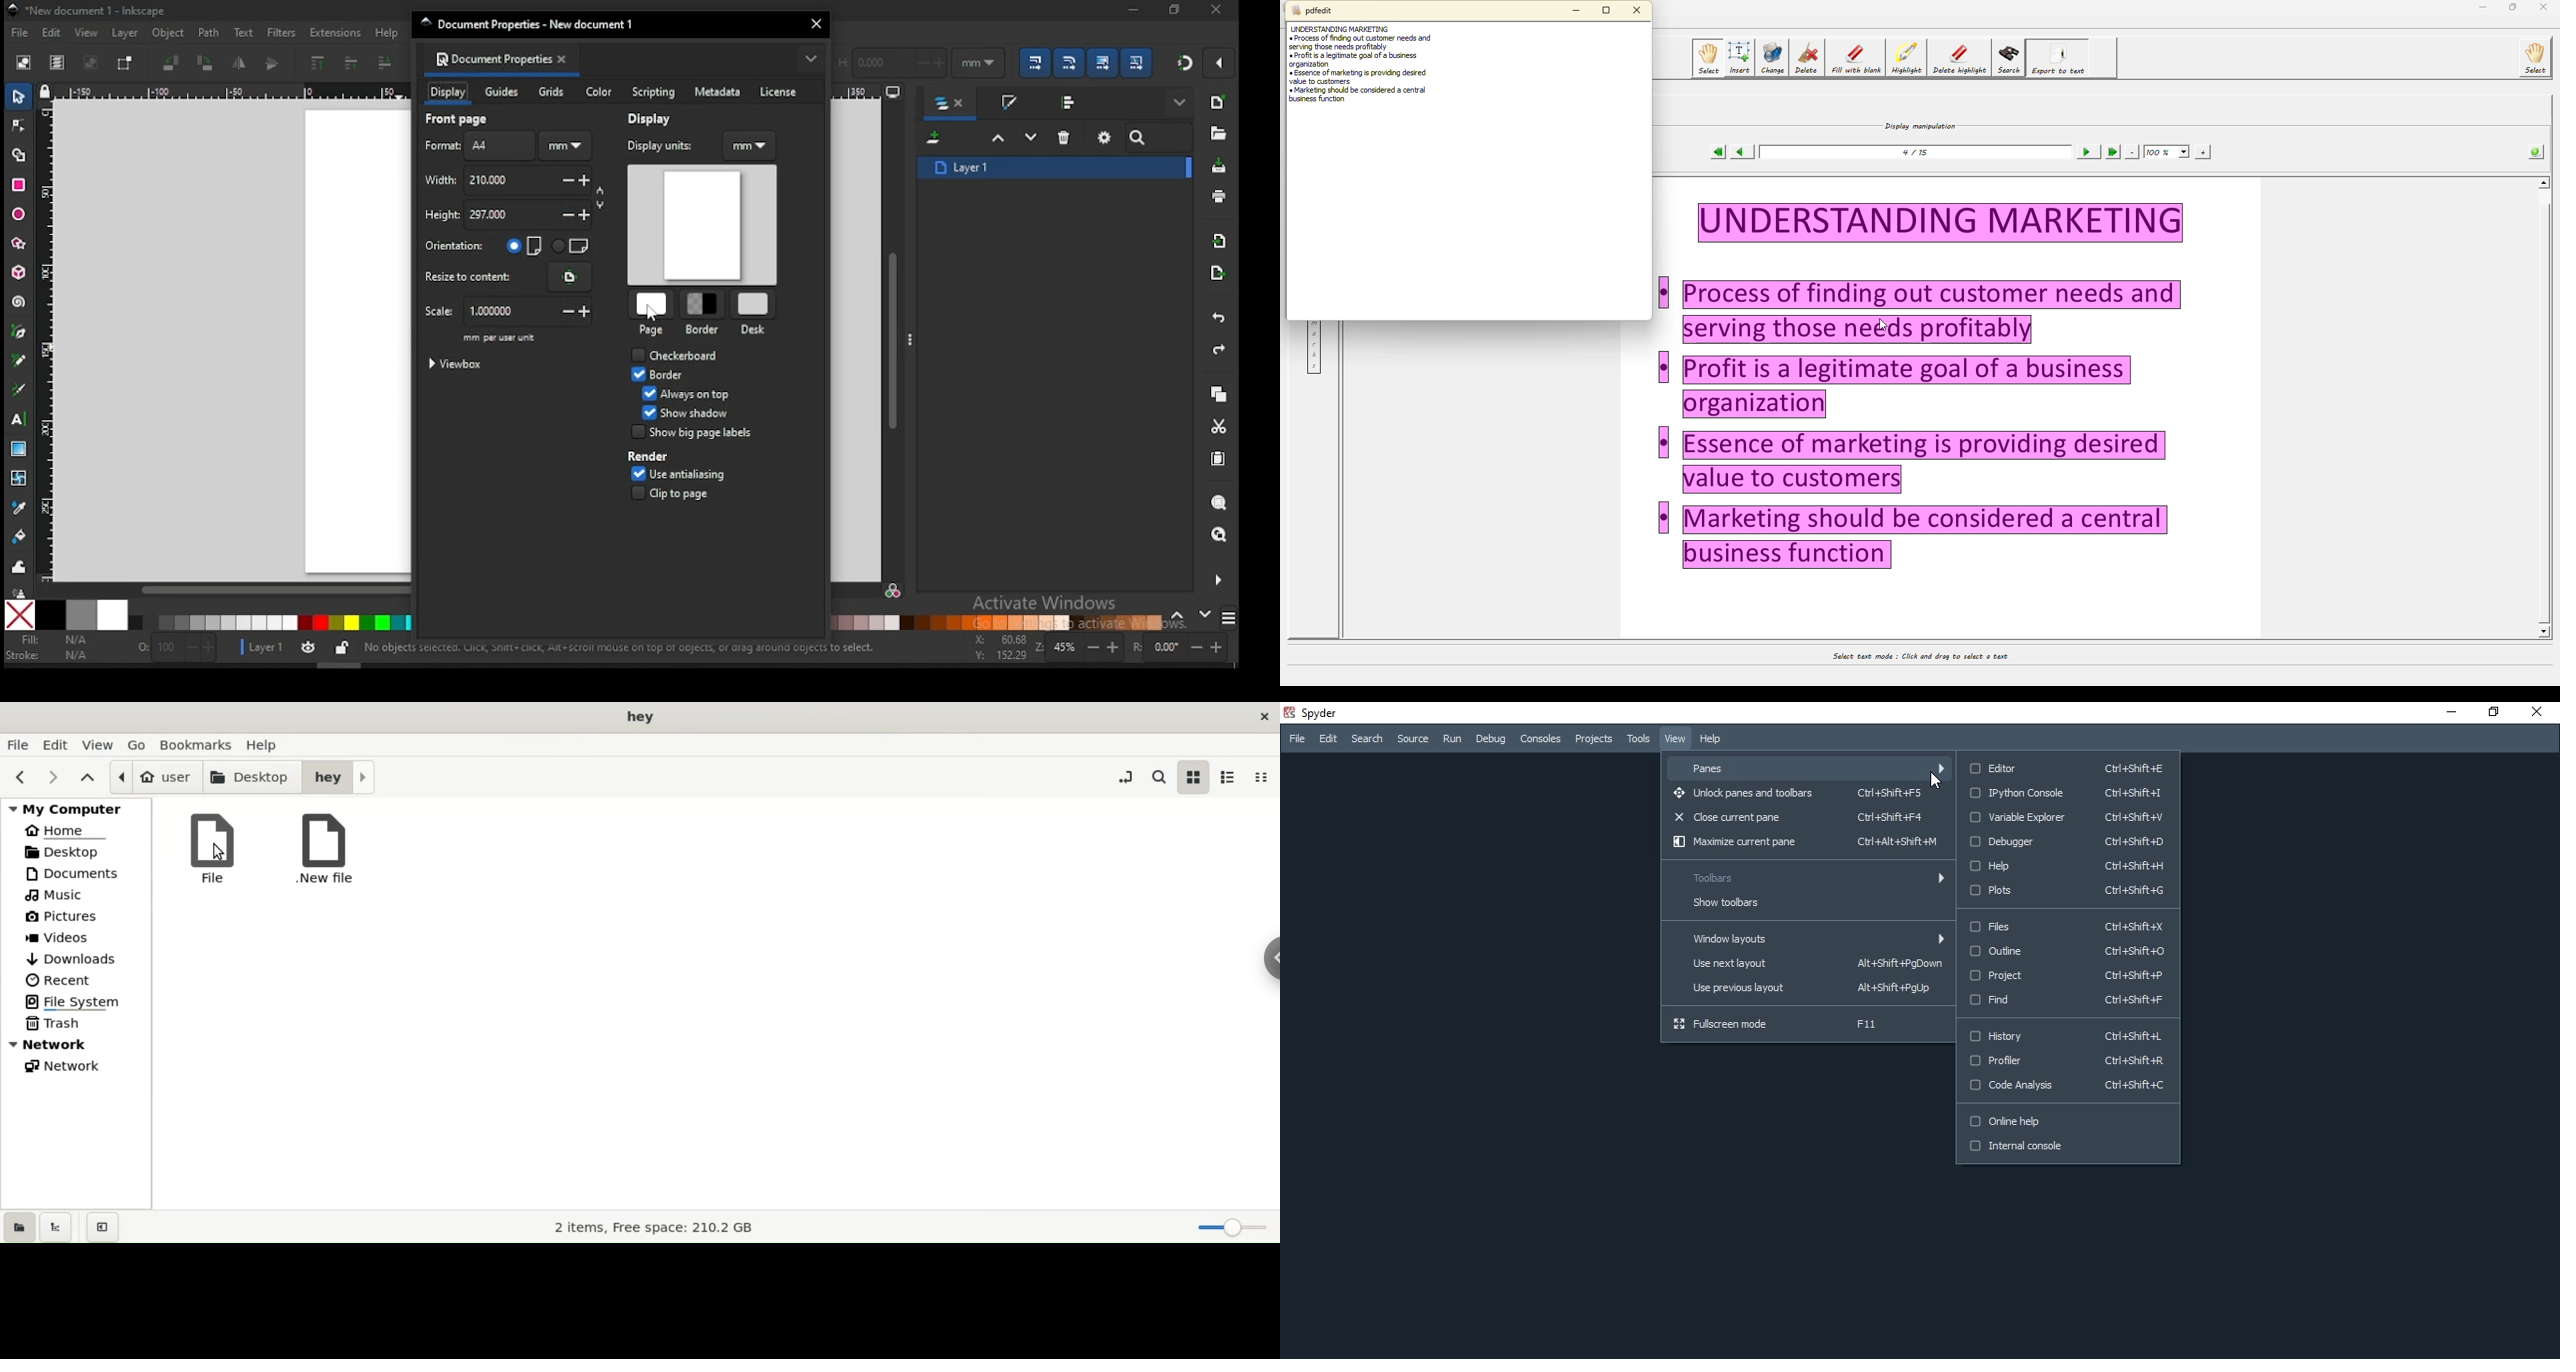 The width and height of the screenshot is (2576, 1372). What do you see at coordinates (477, 146) in the screenshot?
I see `page format` at bounding box center [477, 146].